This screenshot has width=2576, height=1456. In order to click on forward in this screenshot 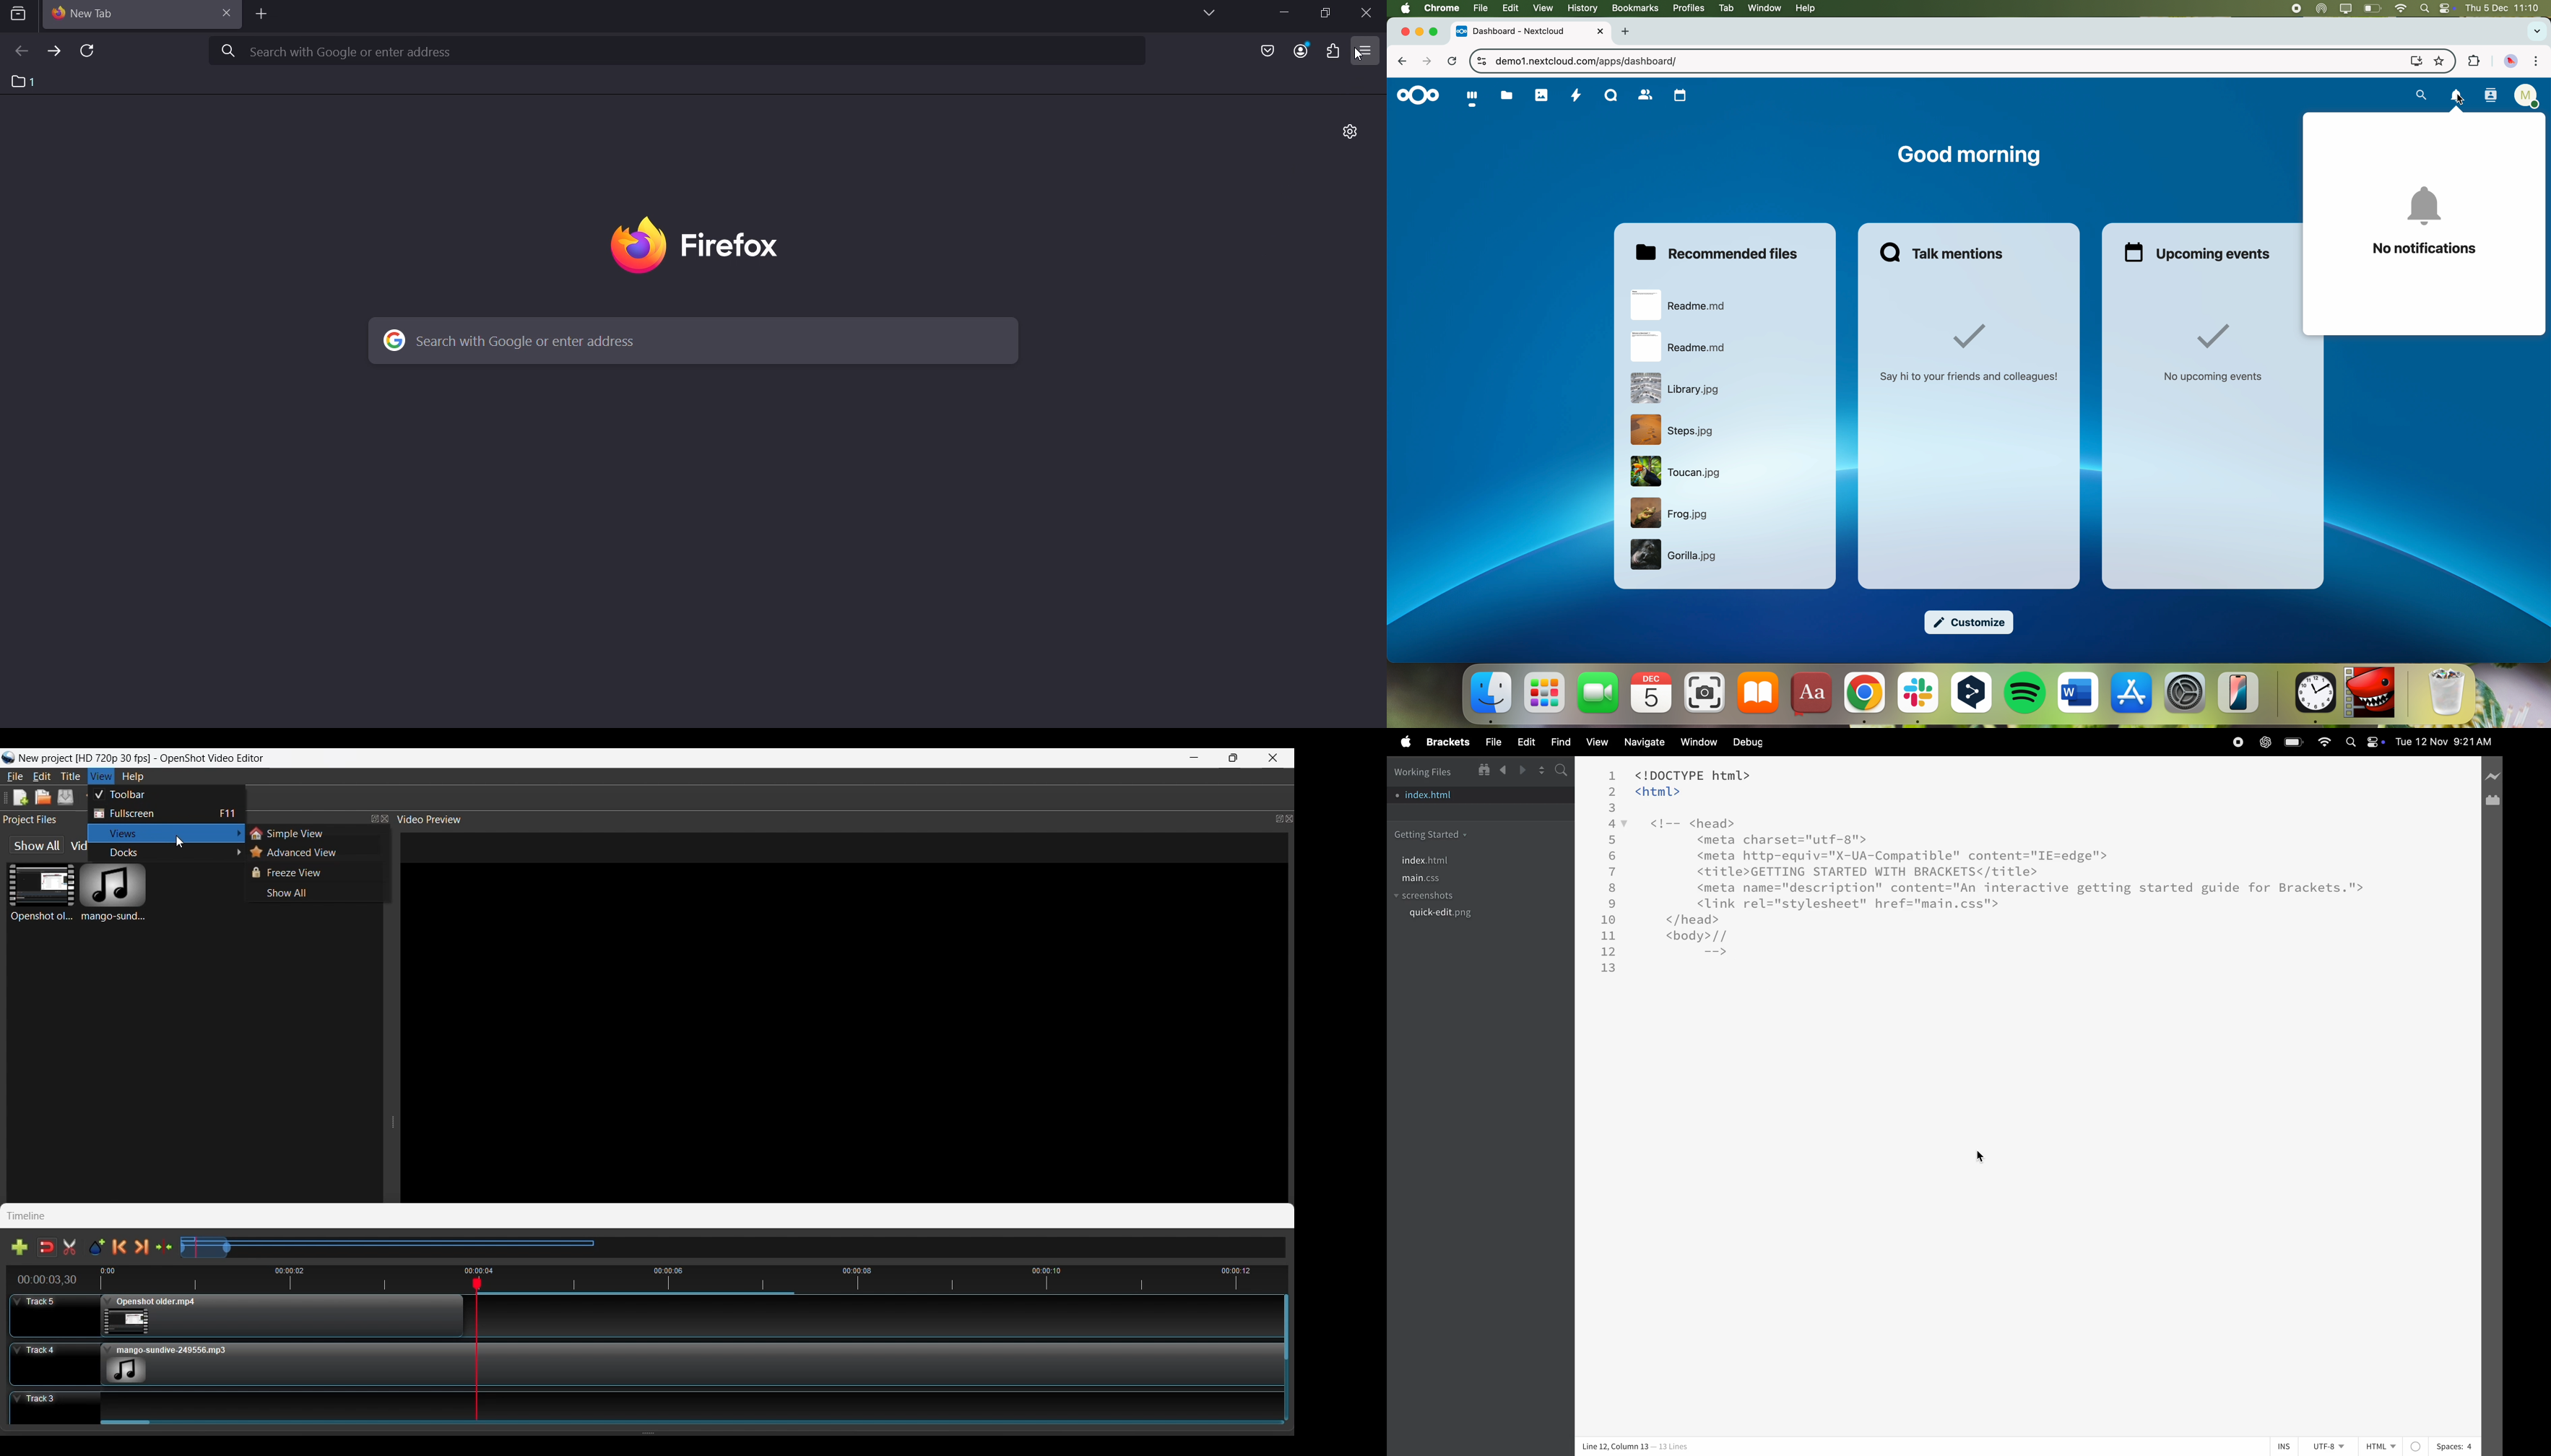, I will do `click(1521, 770)`.